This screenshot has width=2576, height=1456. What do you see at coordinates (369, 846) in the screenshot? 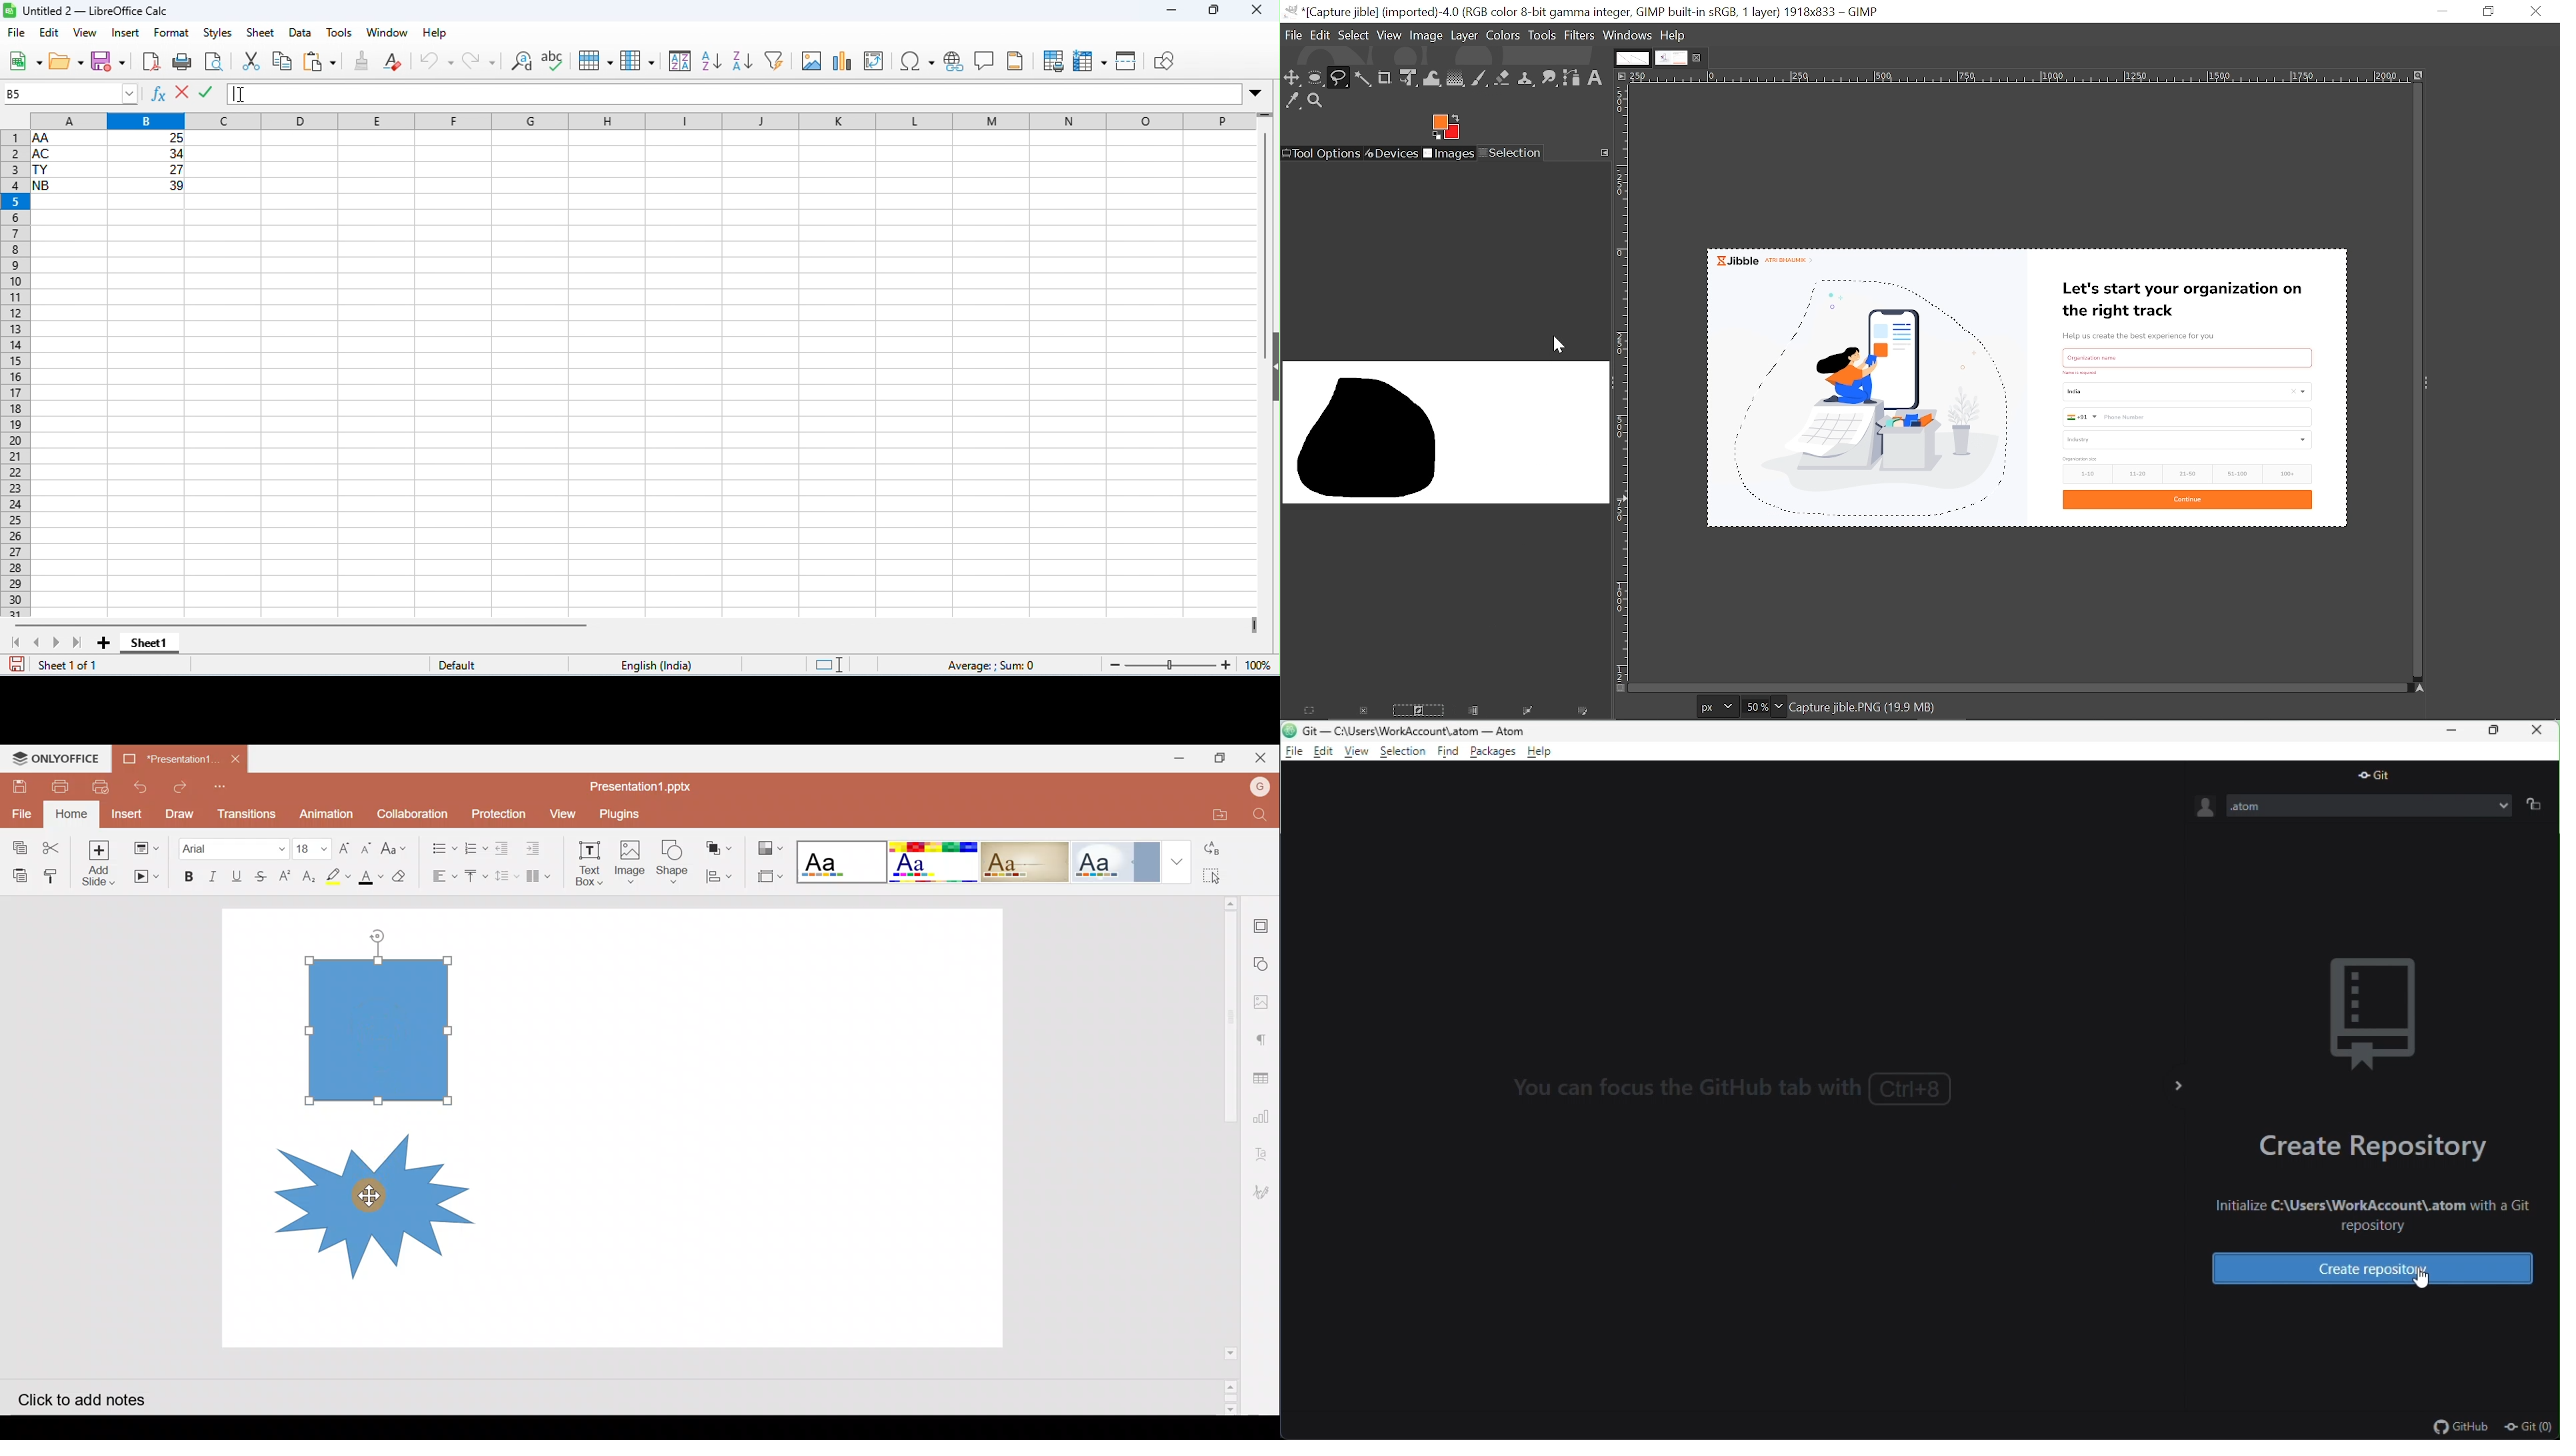
I see `Decrease font size` at bounding box center [369, 846].